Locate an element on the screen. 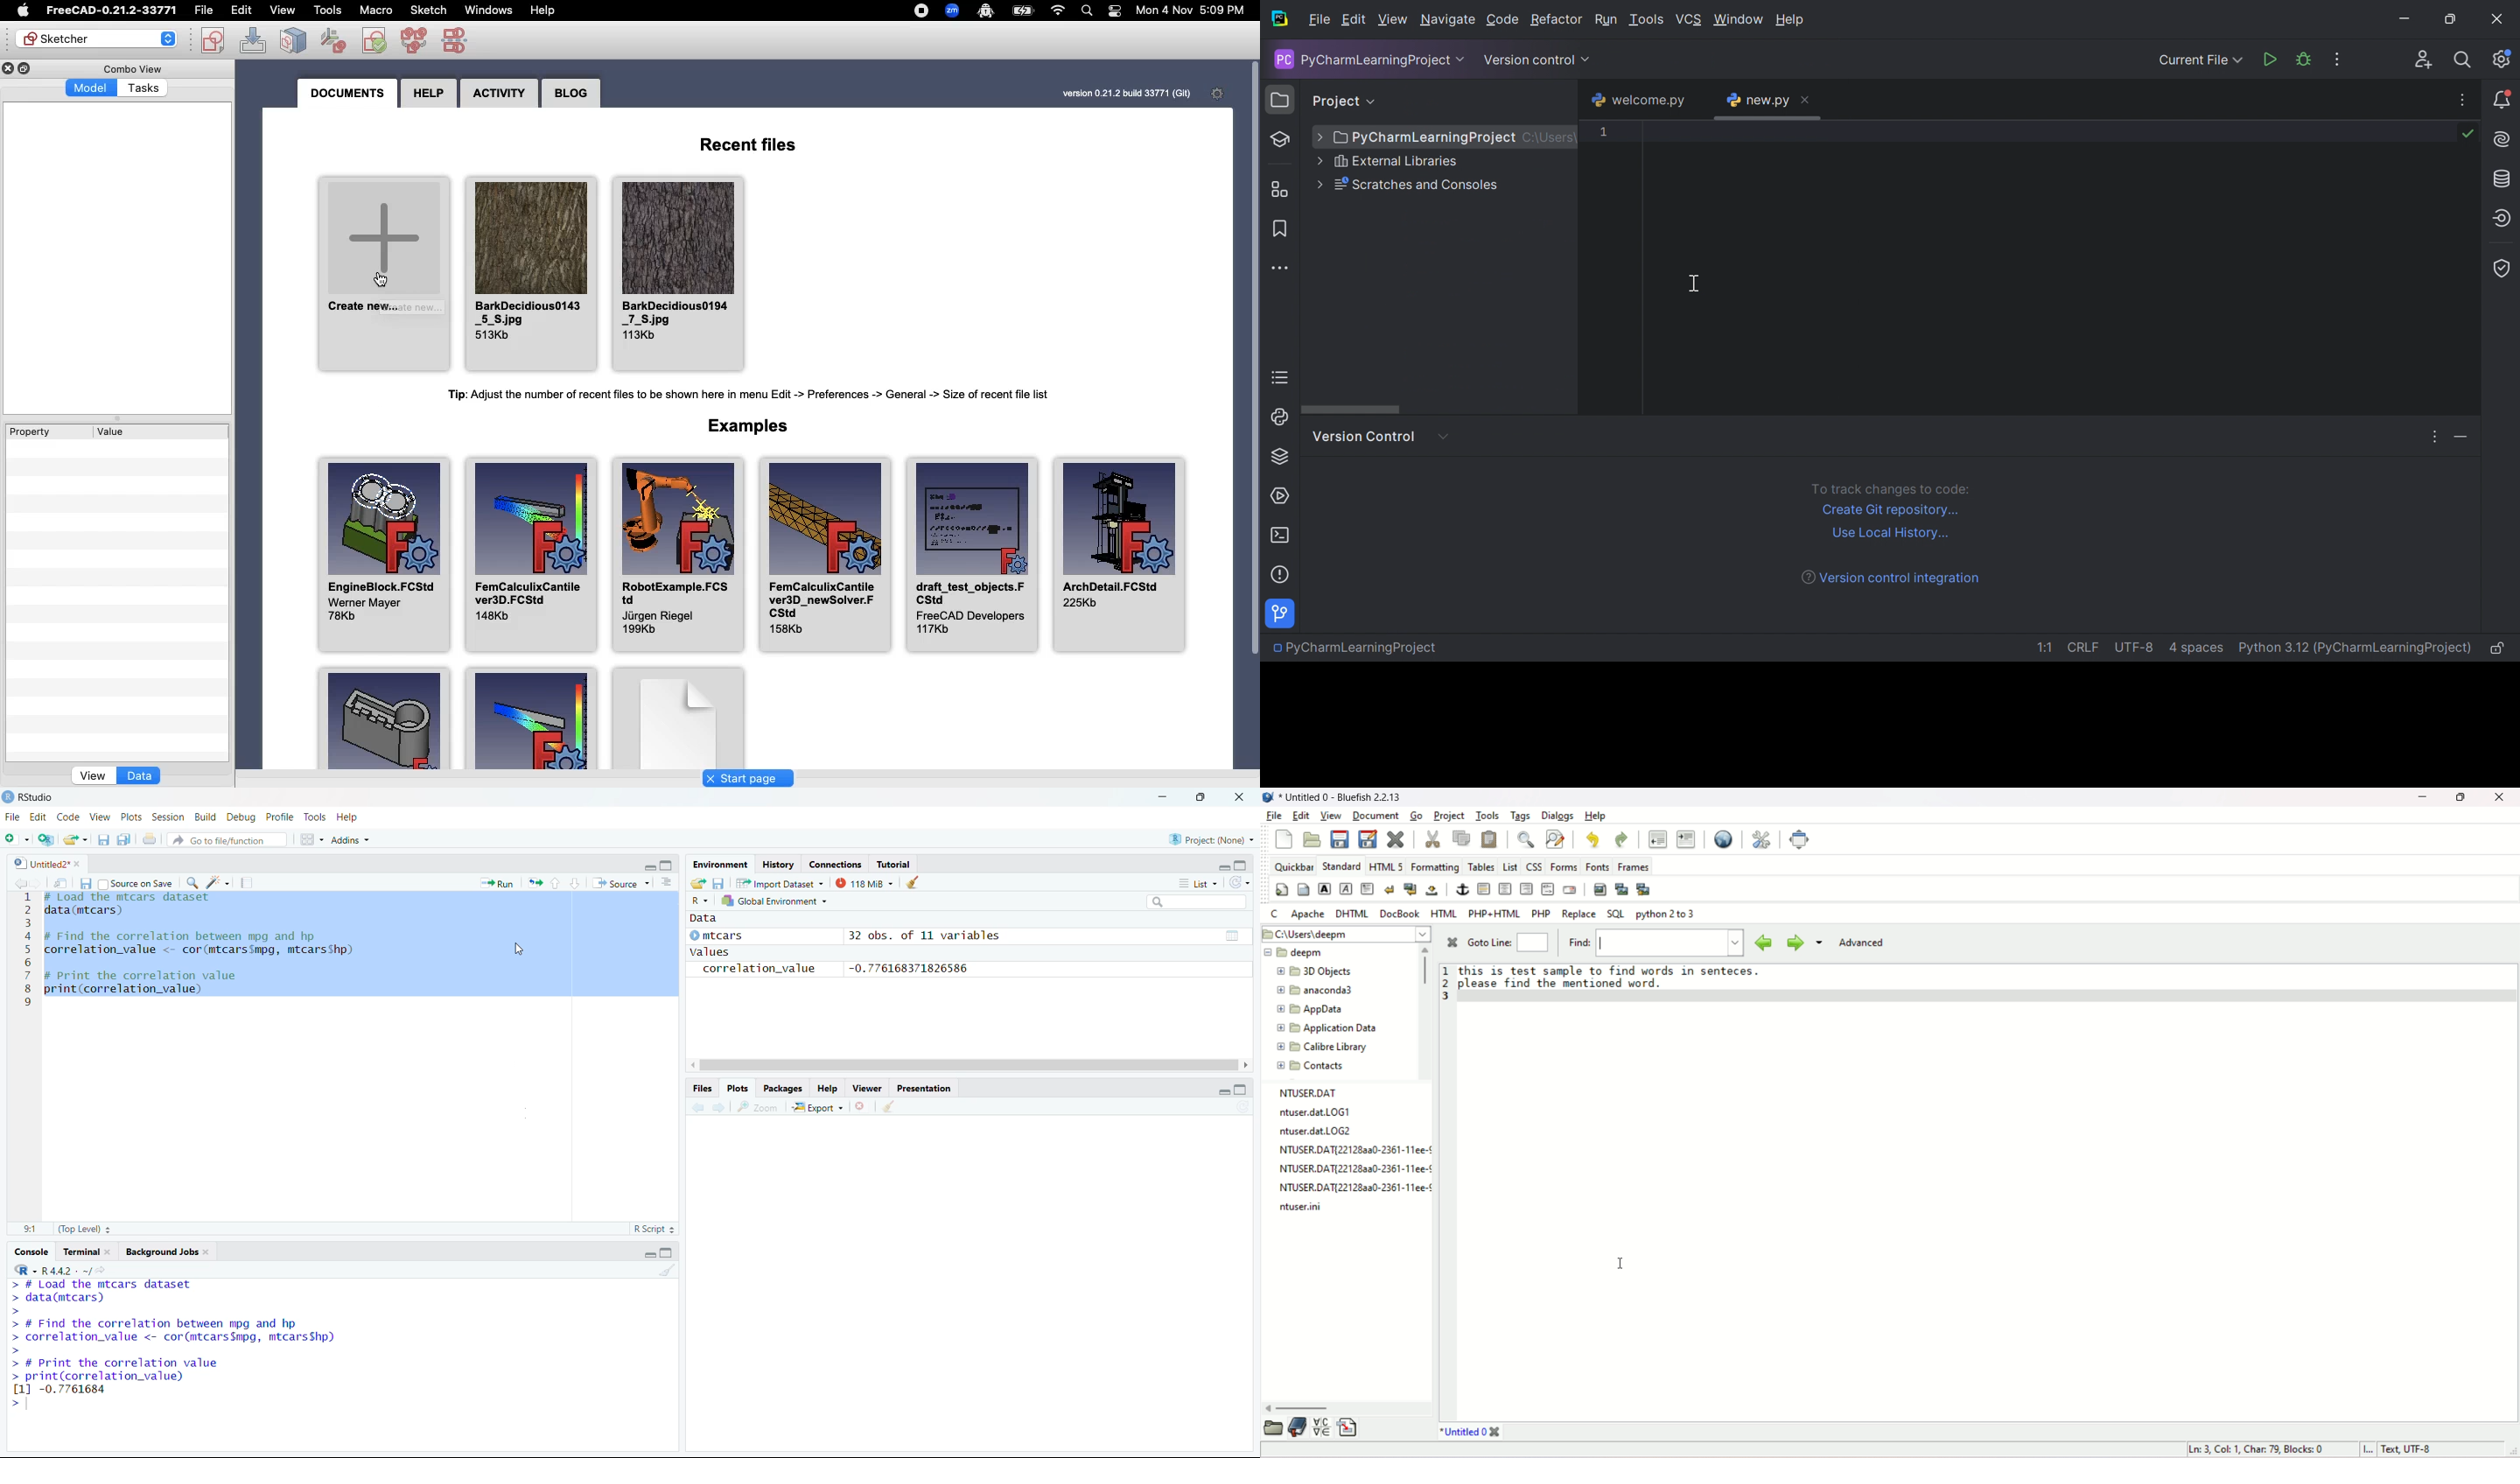 The image size is (2520, 1484). Global Environment is located at coordinates (773, 902).